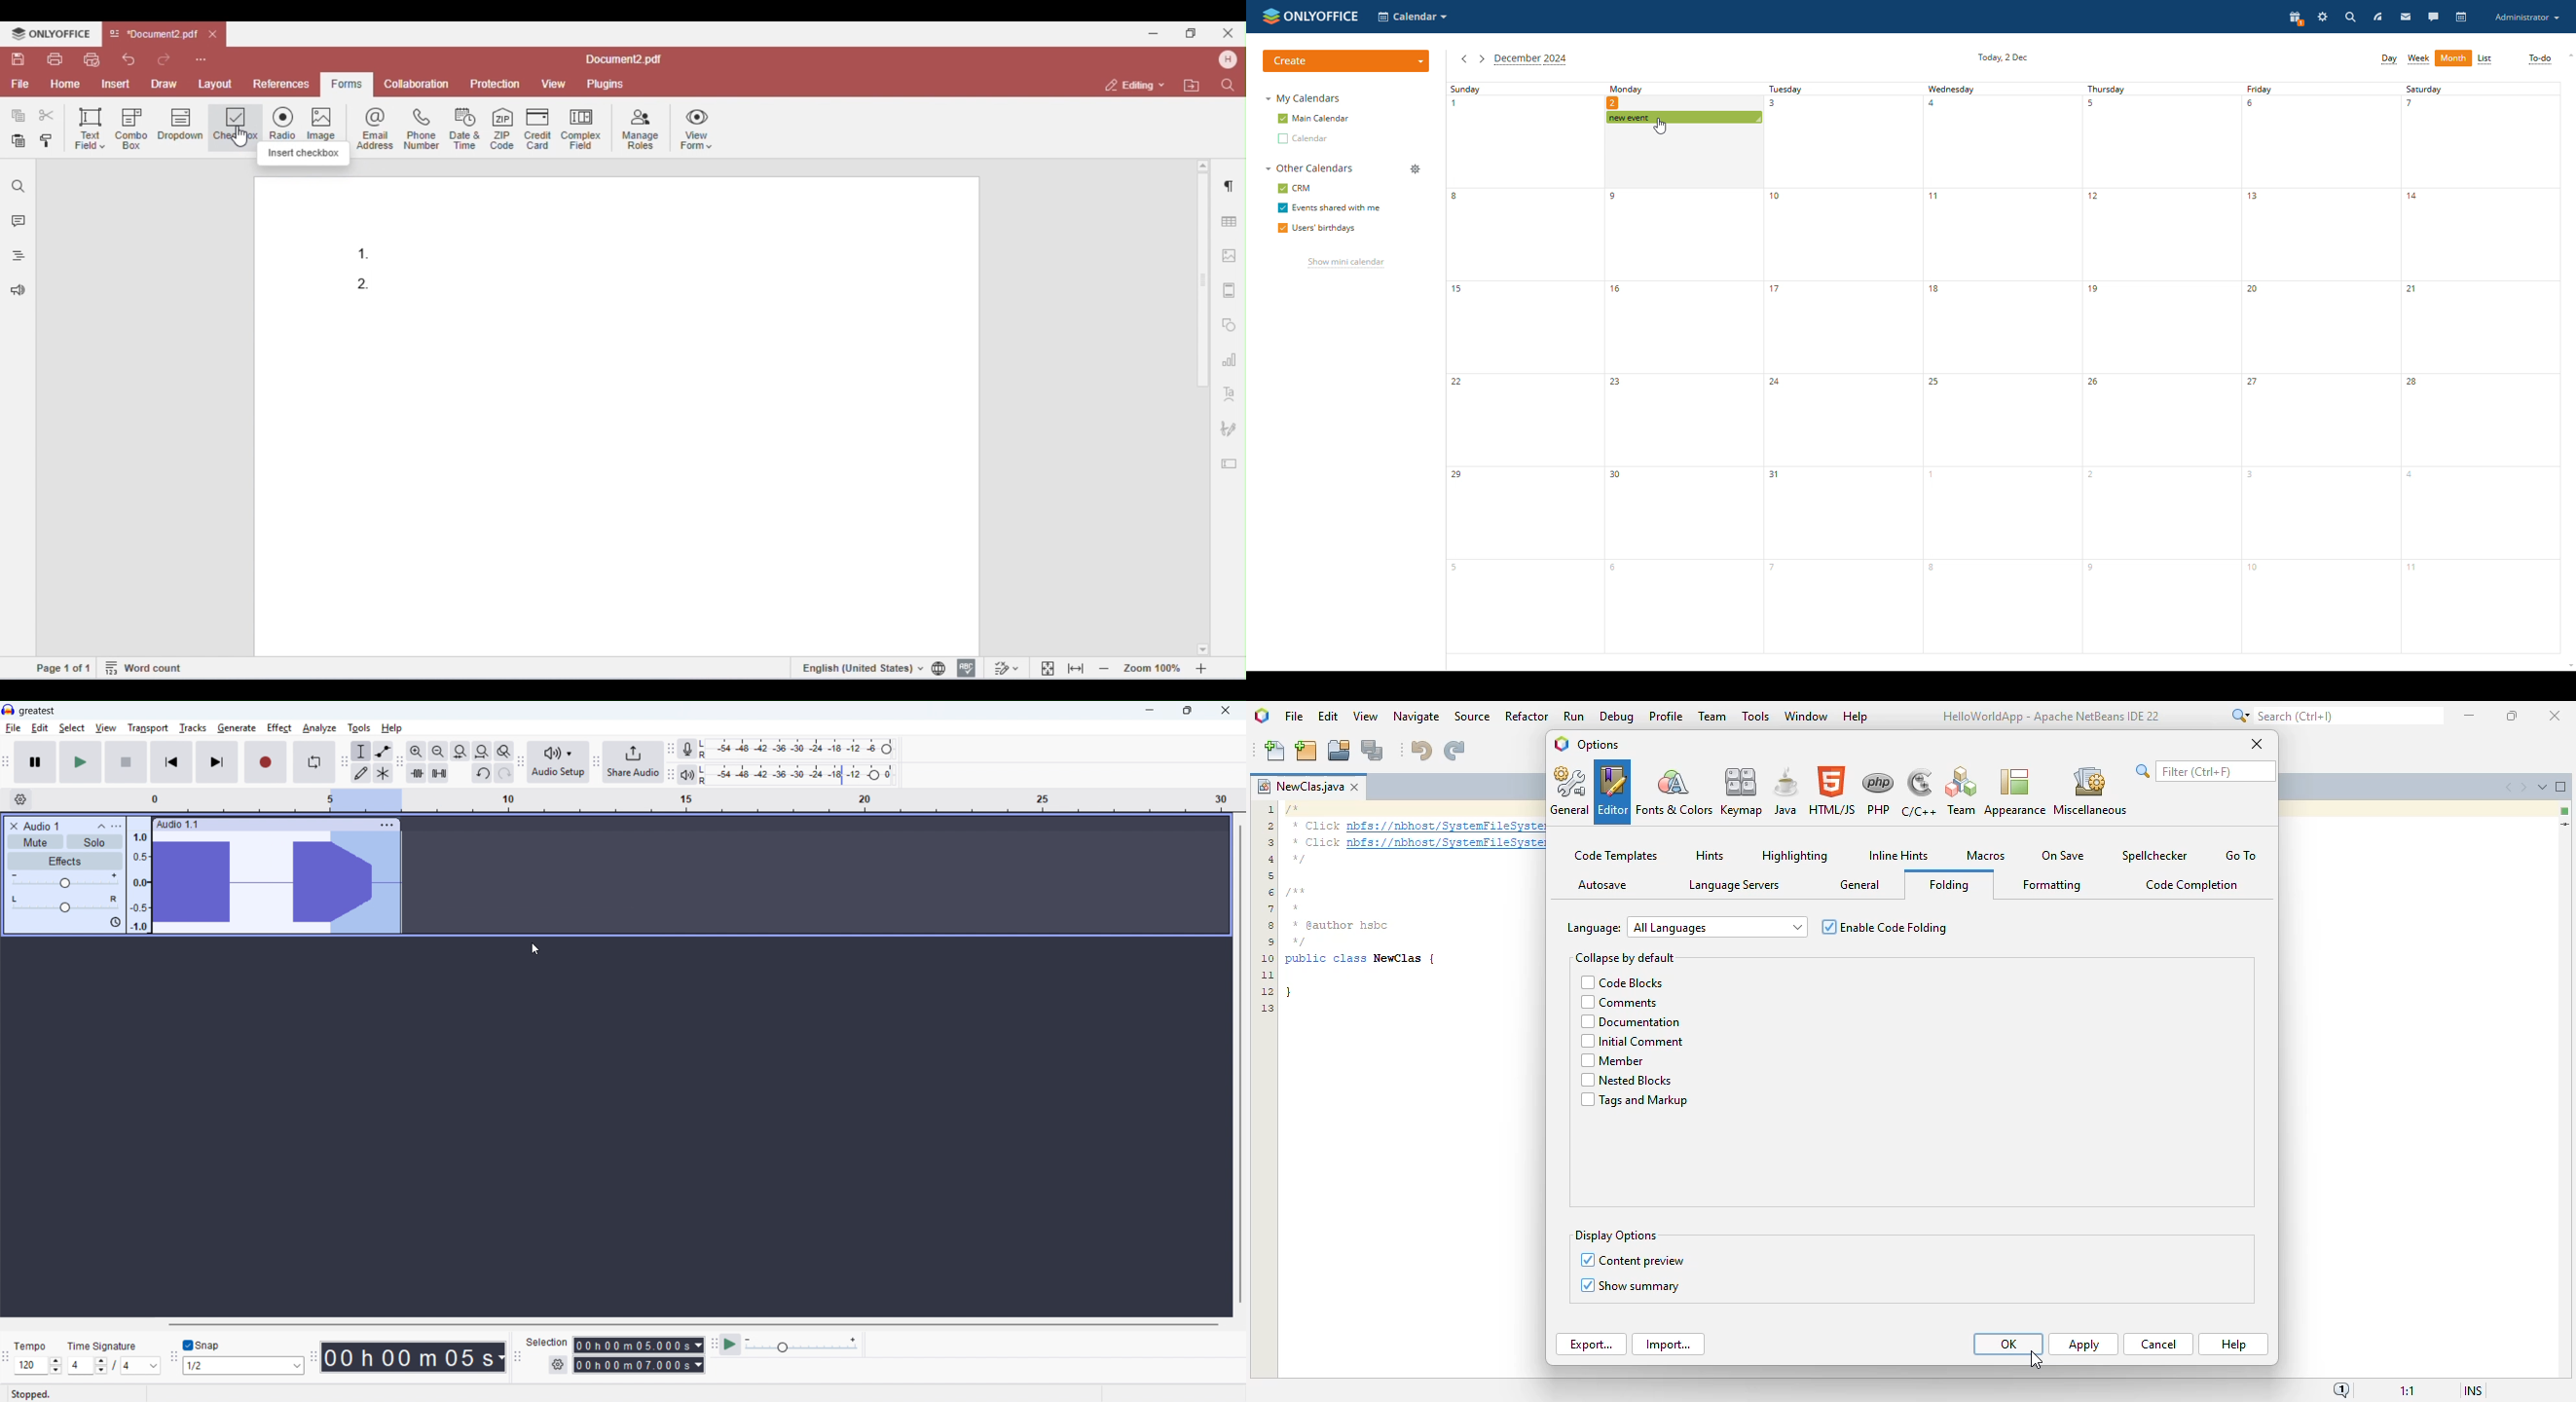 This screenshot has height=1428, width=2576. What do you see at coordinates (596, 763) in the screenshot?
I see `` at bounding box center [596, 763].